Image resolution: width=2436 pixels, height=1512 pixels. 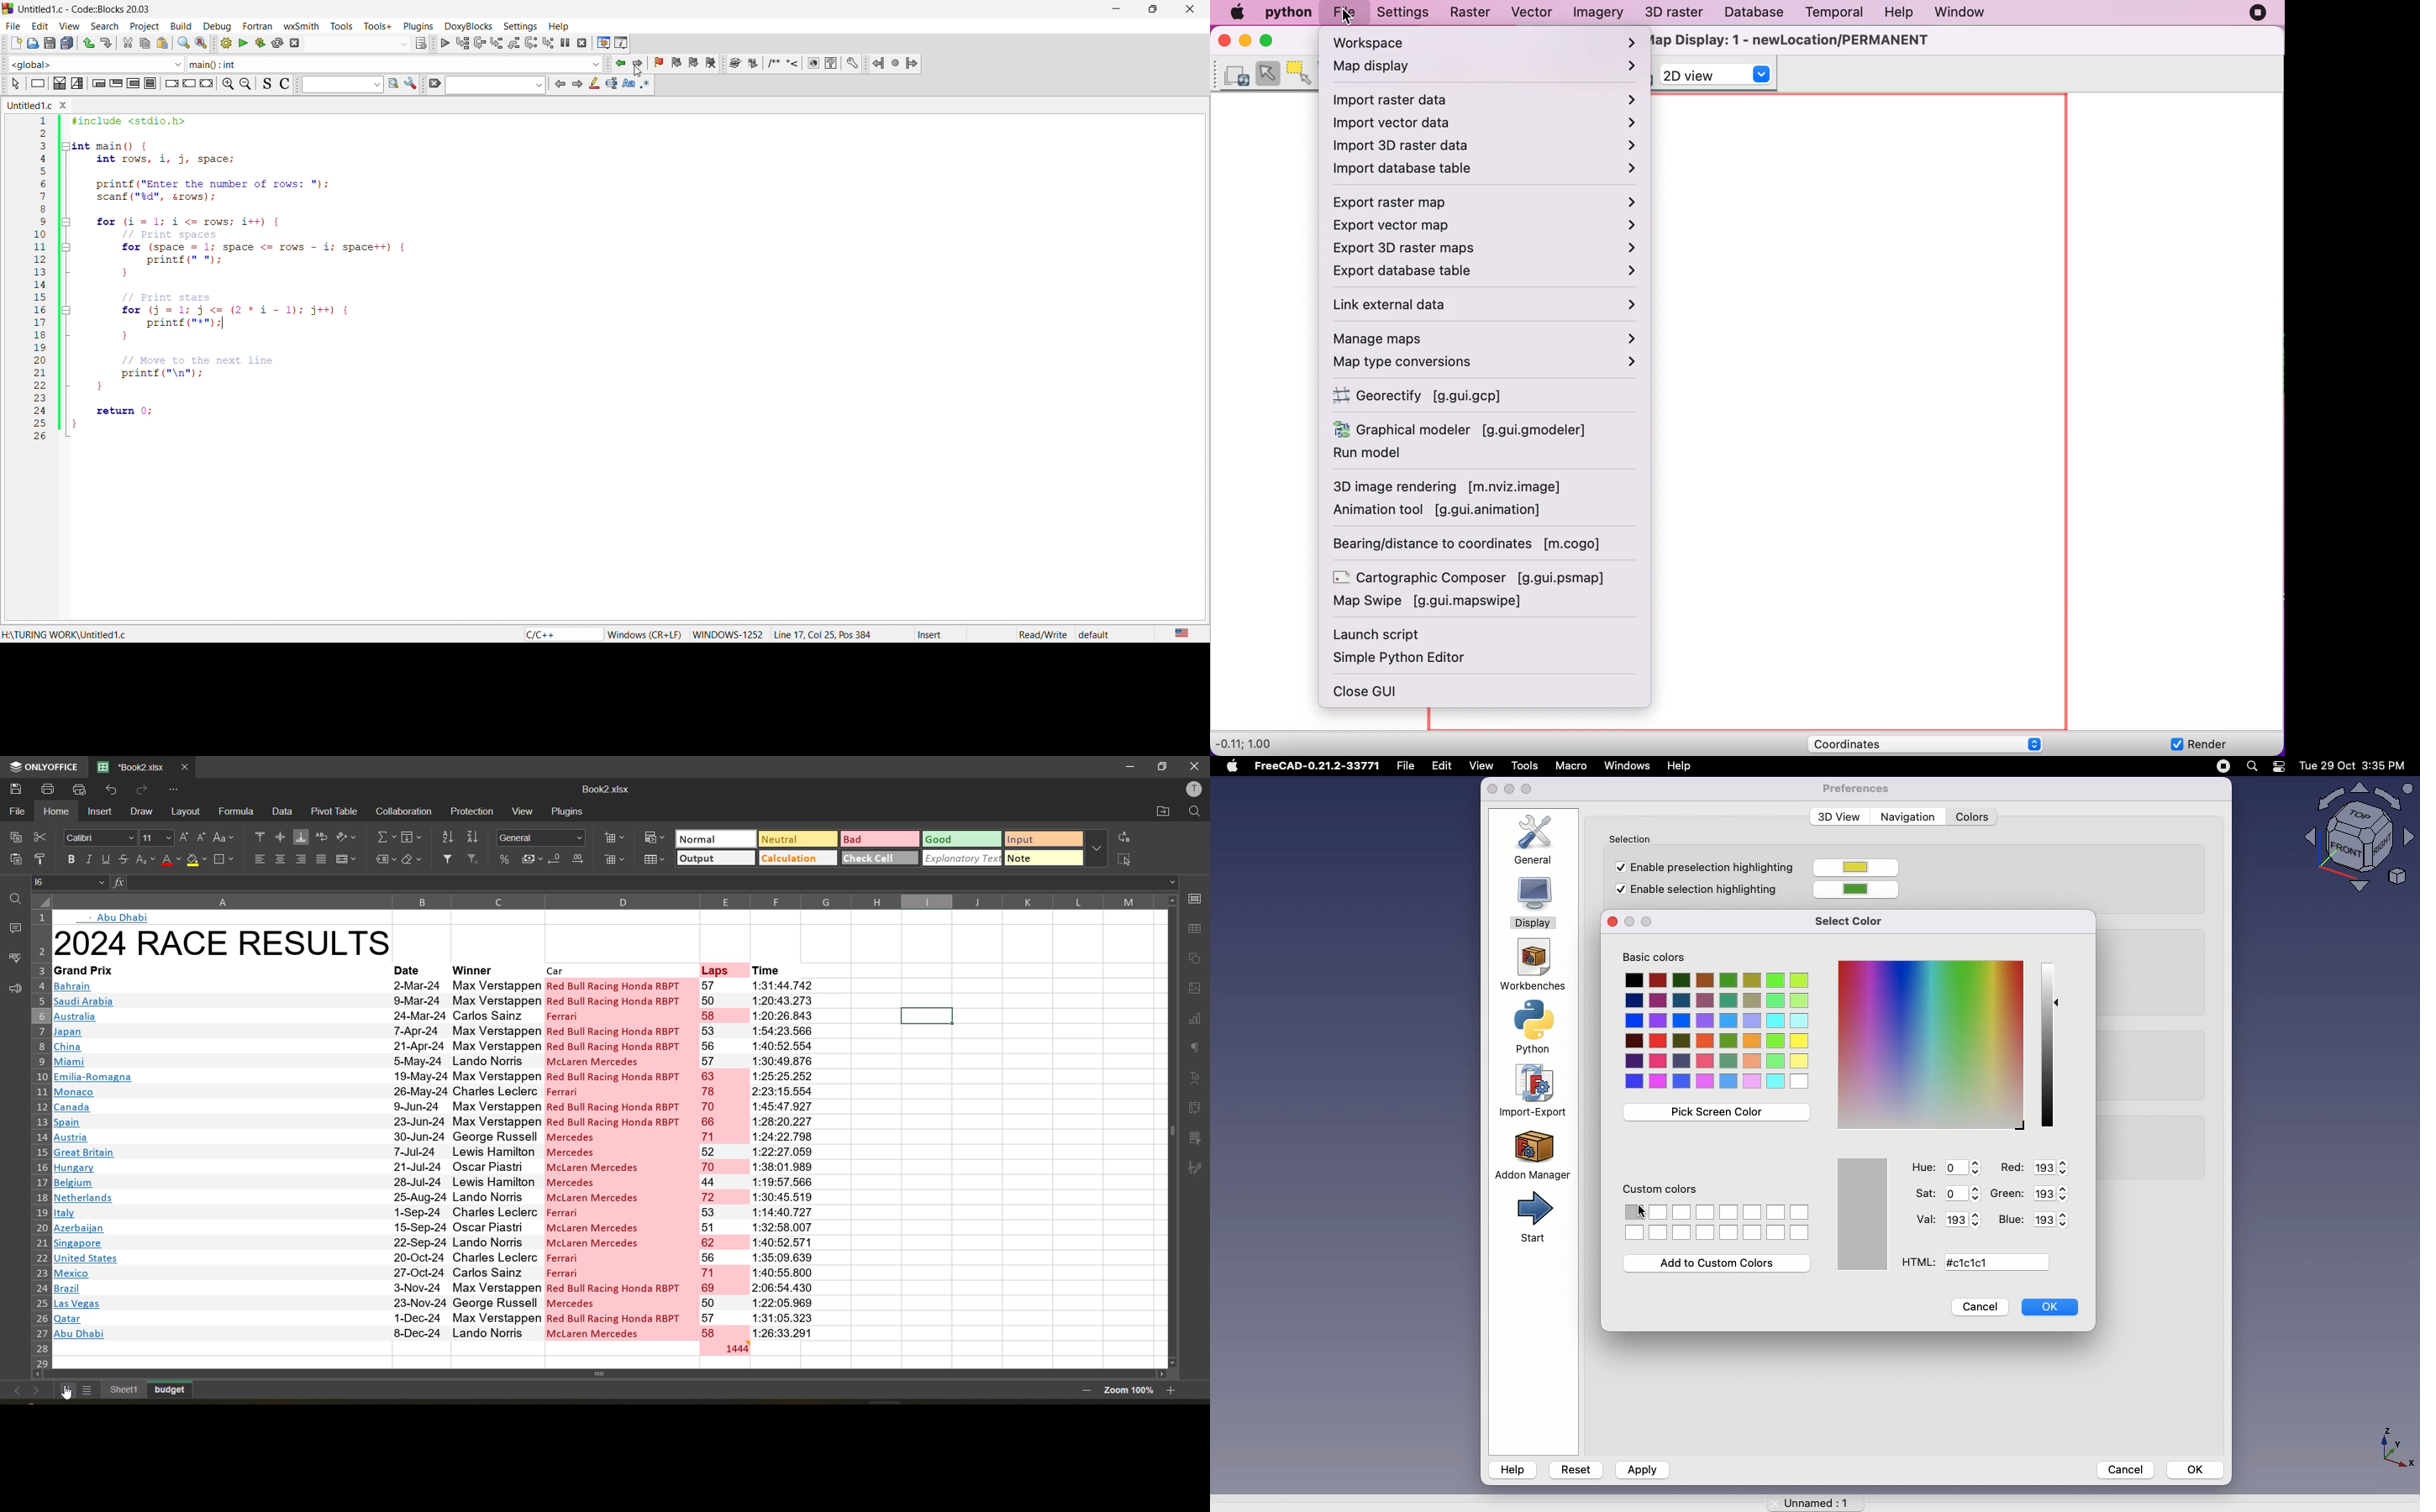 What do you see at coordinates (2223, 766) in the screenshot?
I see `pause` at bounding box center [2223, 766].